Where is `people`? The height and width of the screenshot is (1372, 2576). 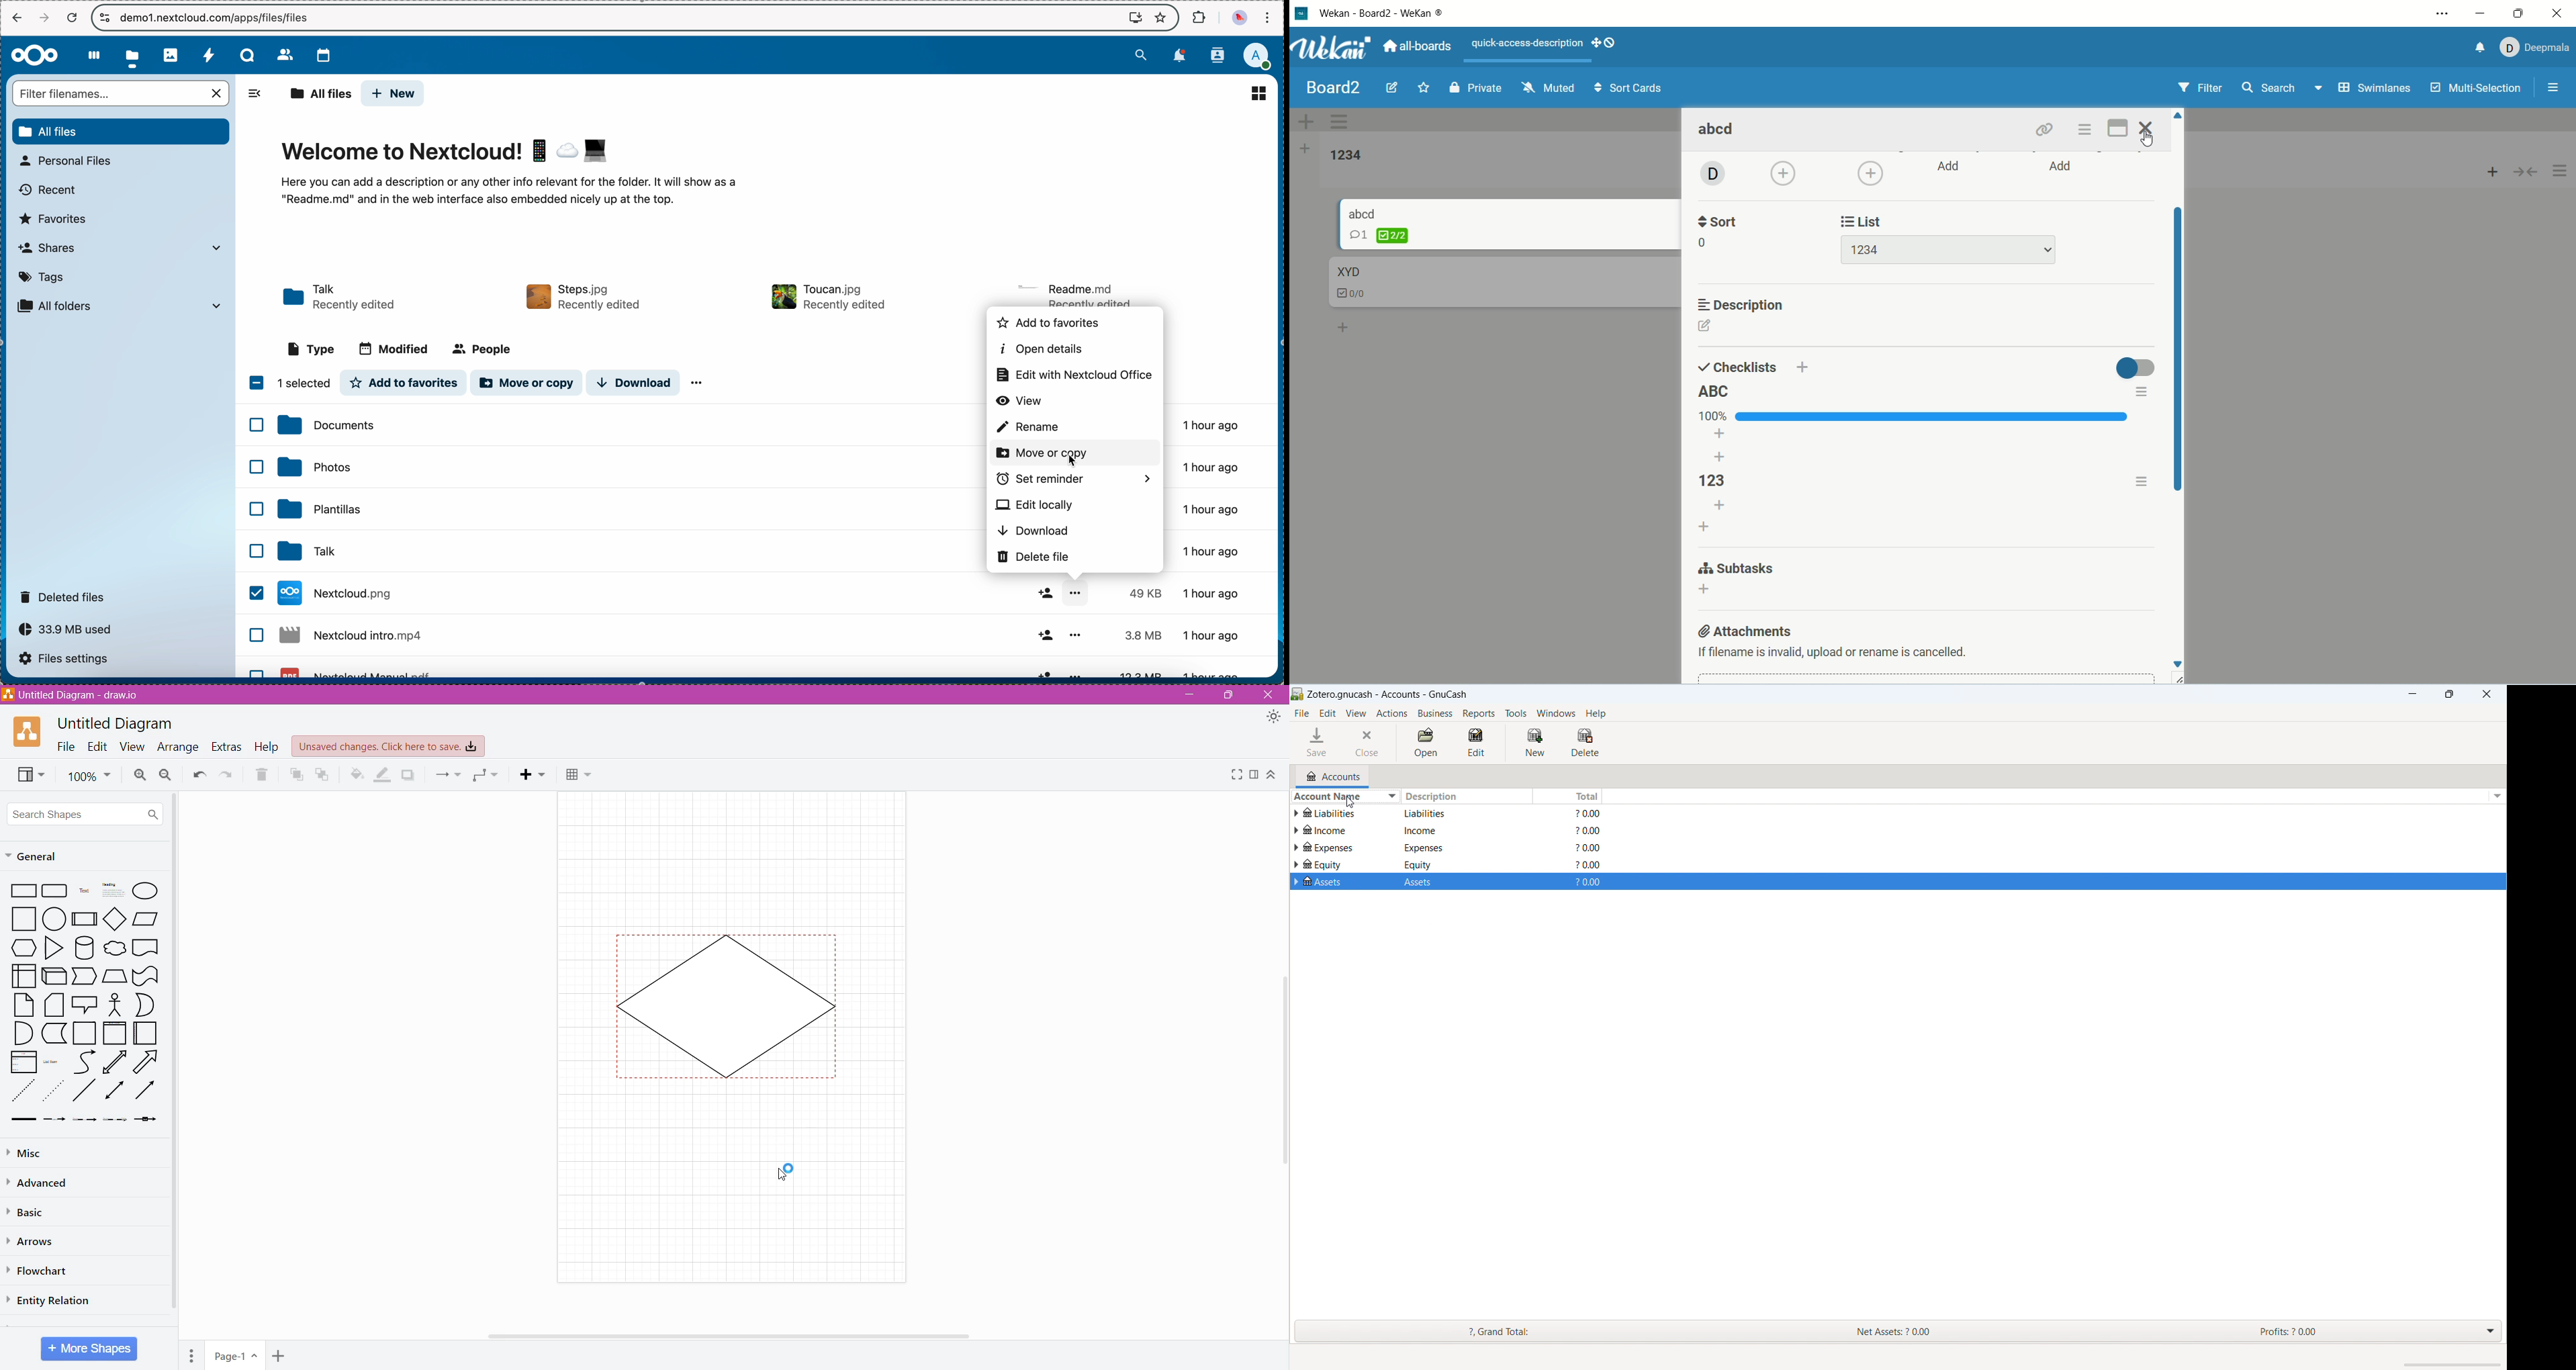 people is located at coordinates (484, 348).